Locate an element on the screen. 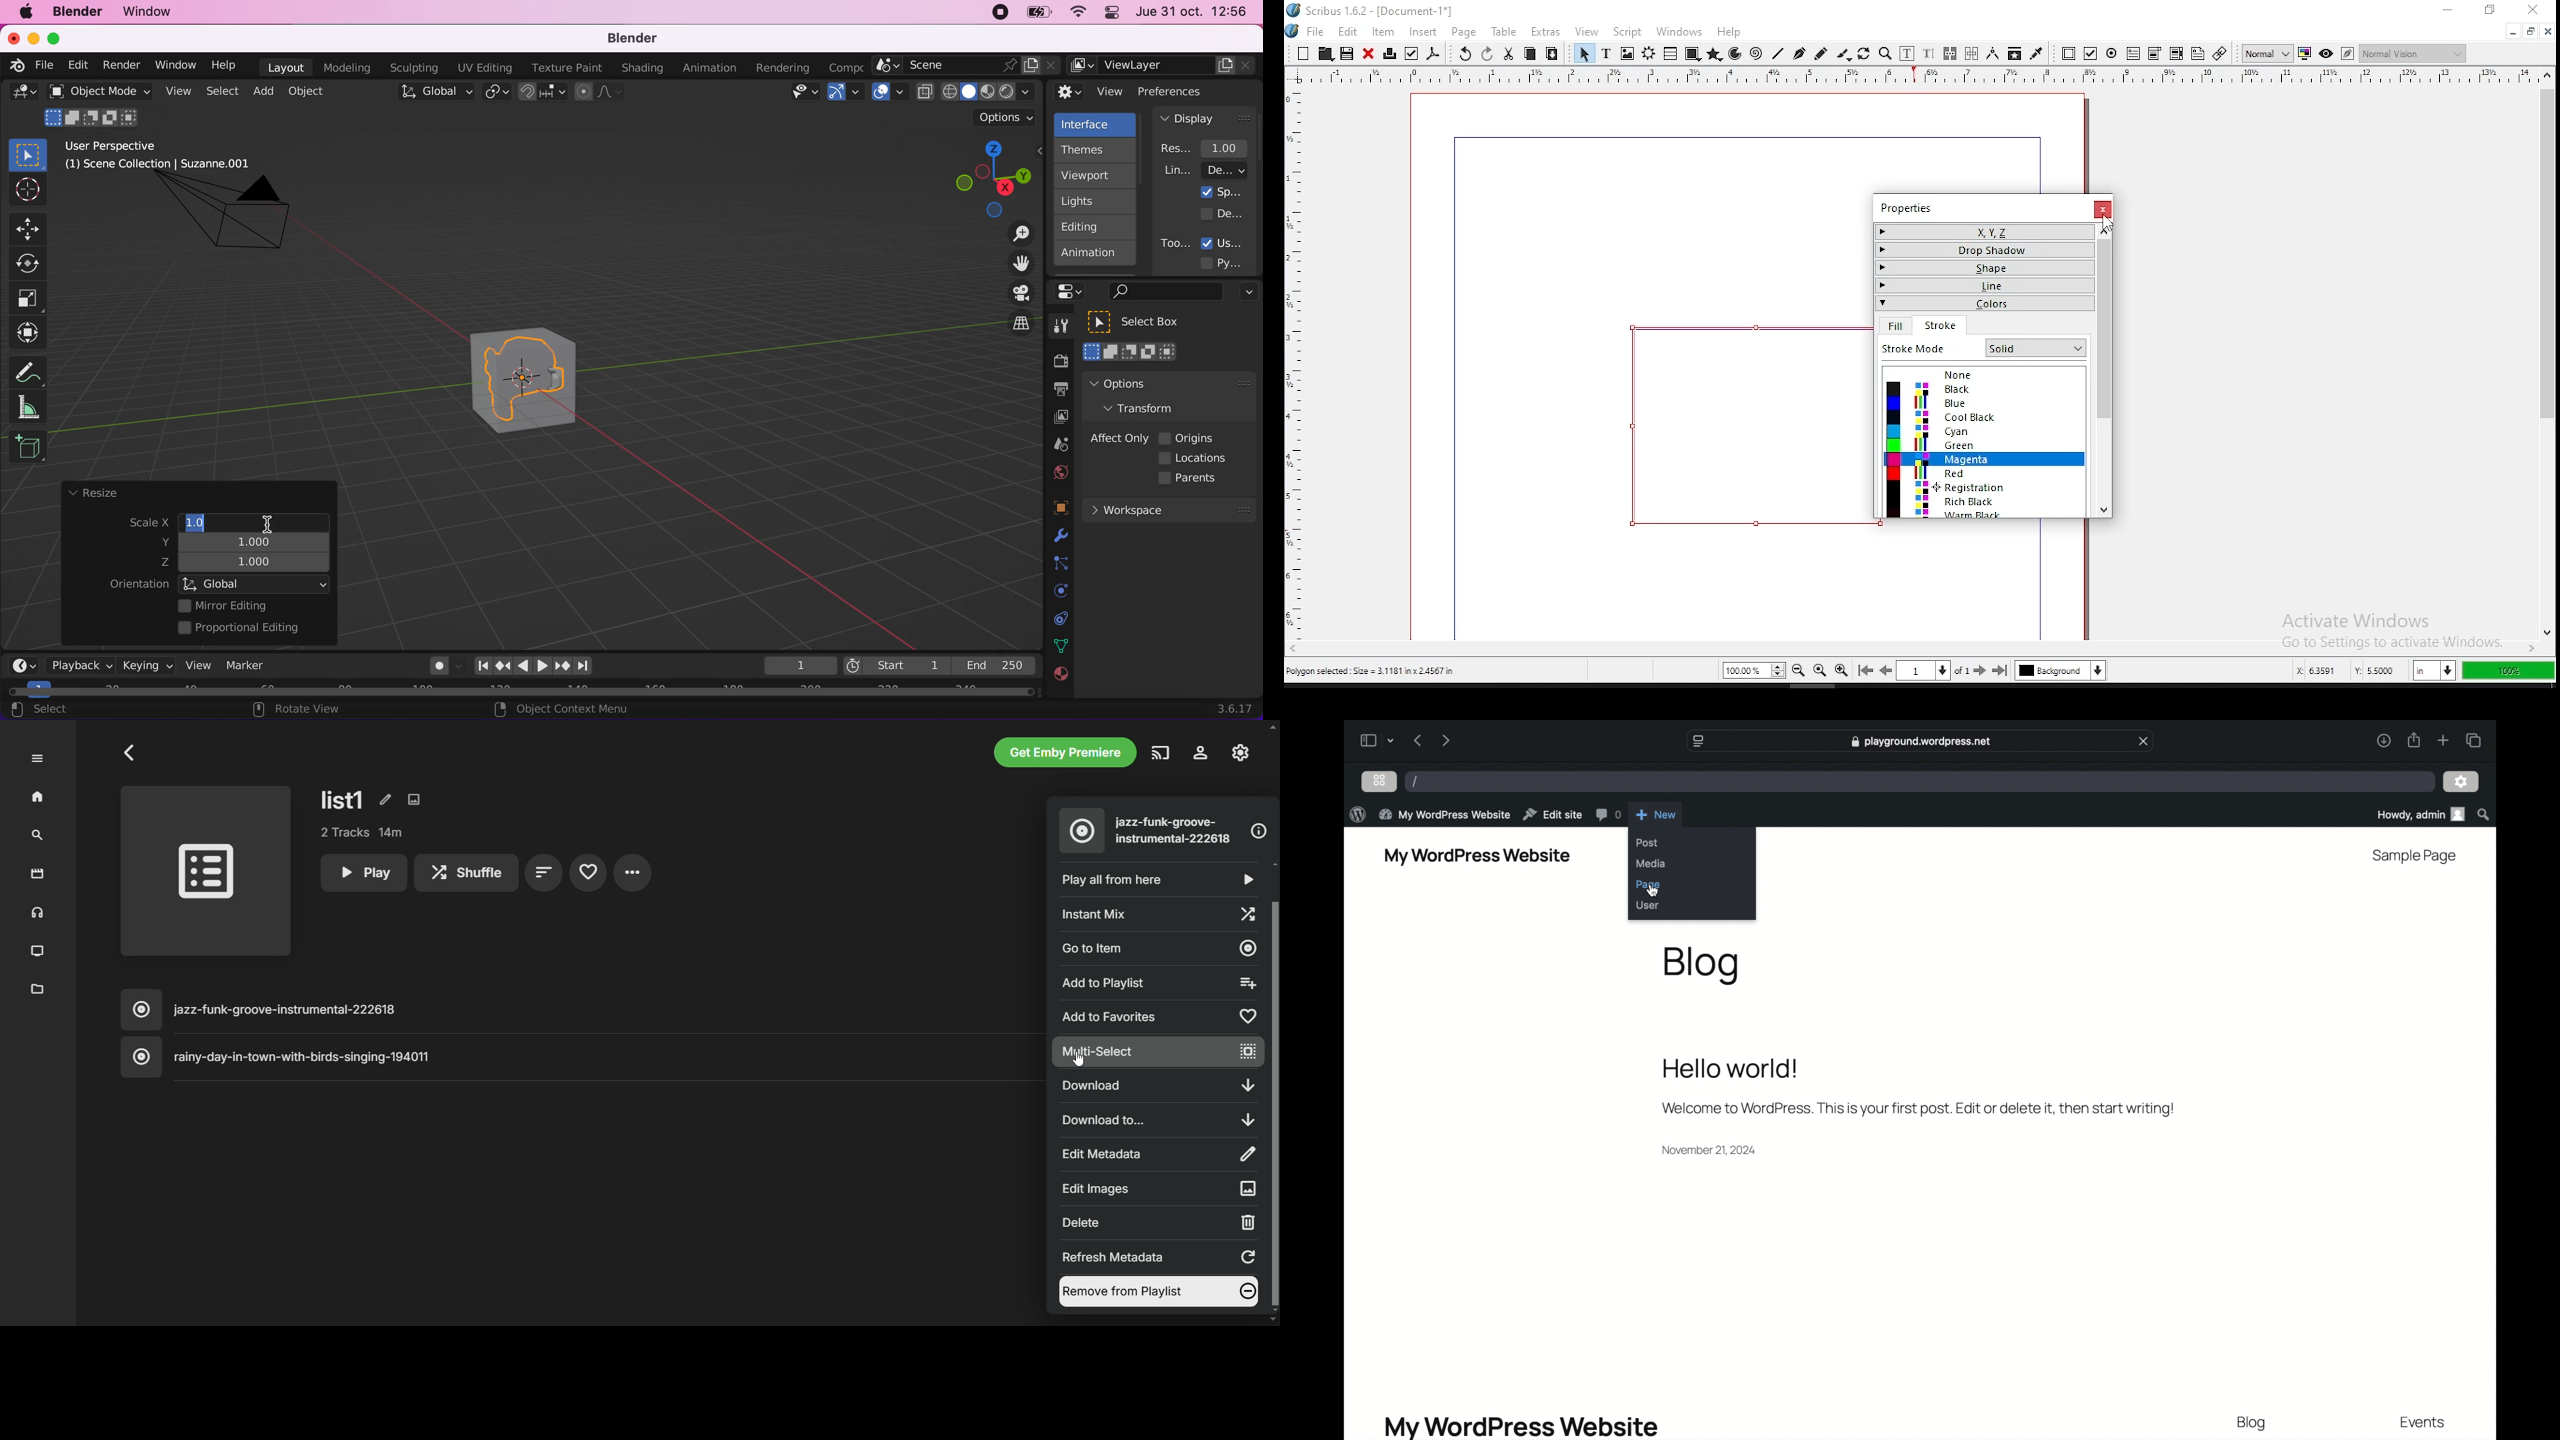  view is located at coordinates (1587, 33).